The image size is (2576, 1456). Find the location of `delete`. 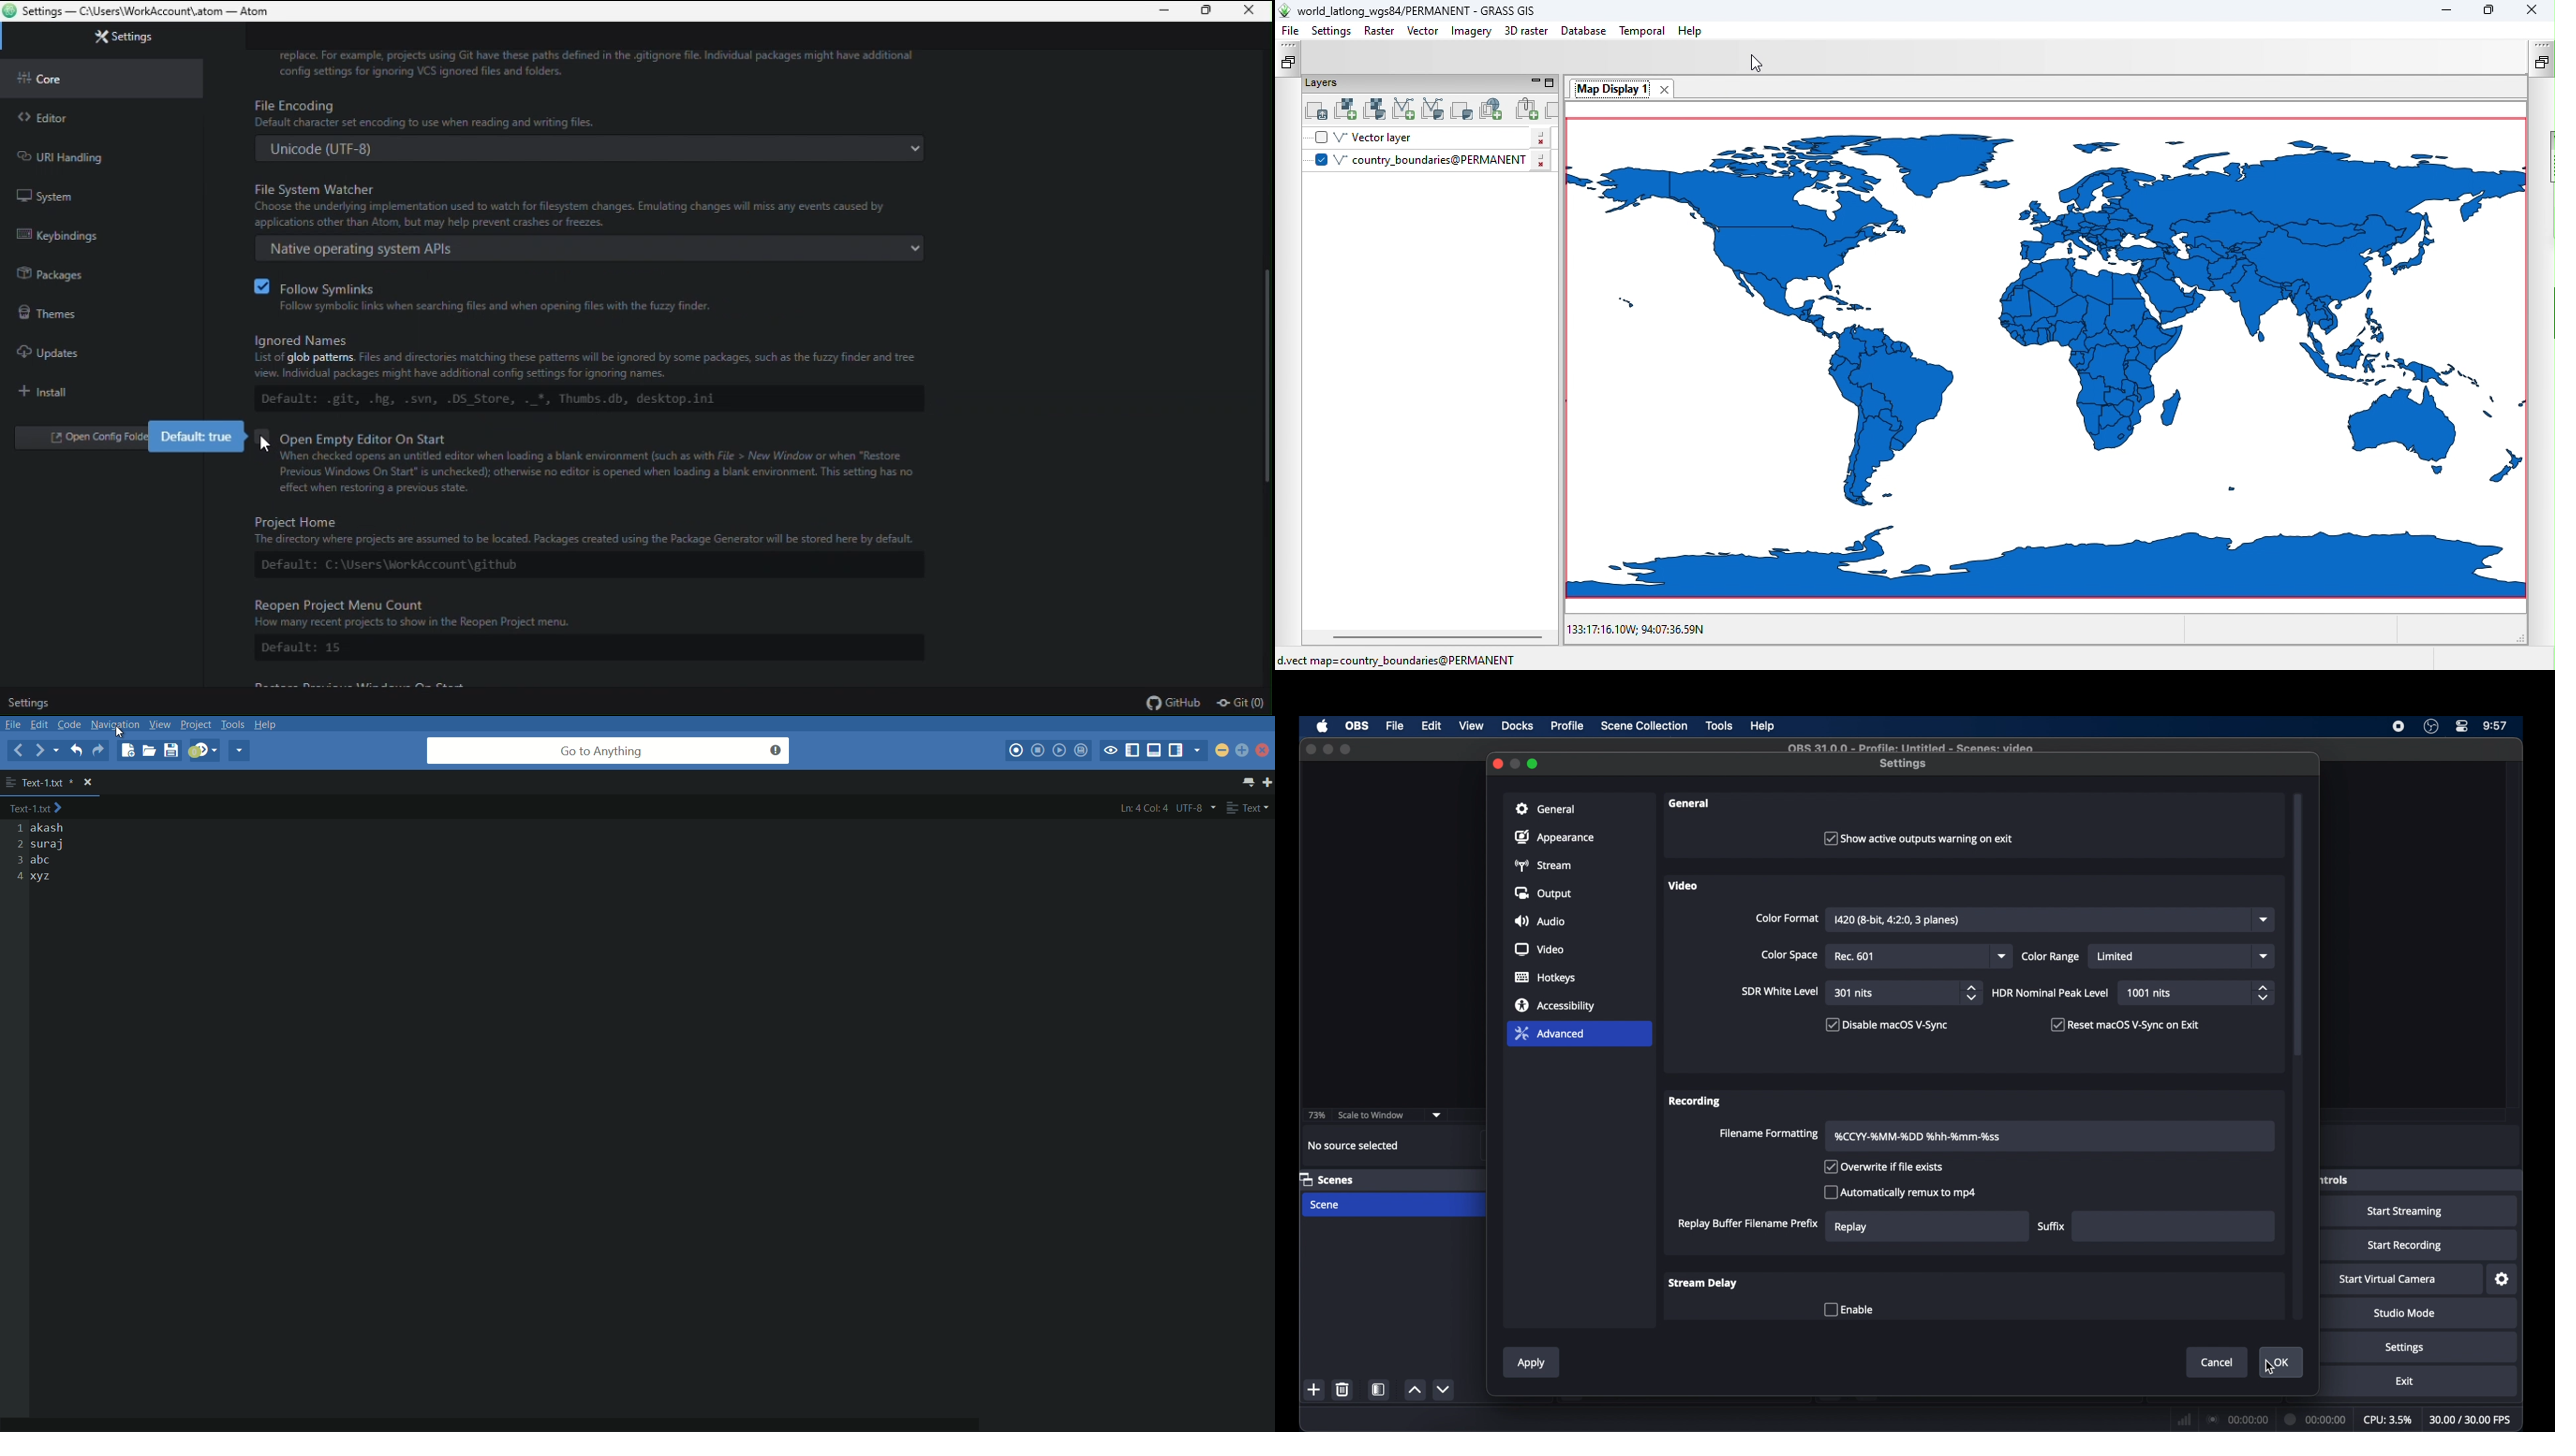

delete is located at coordinates (1345, 1389).